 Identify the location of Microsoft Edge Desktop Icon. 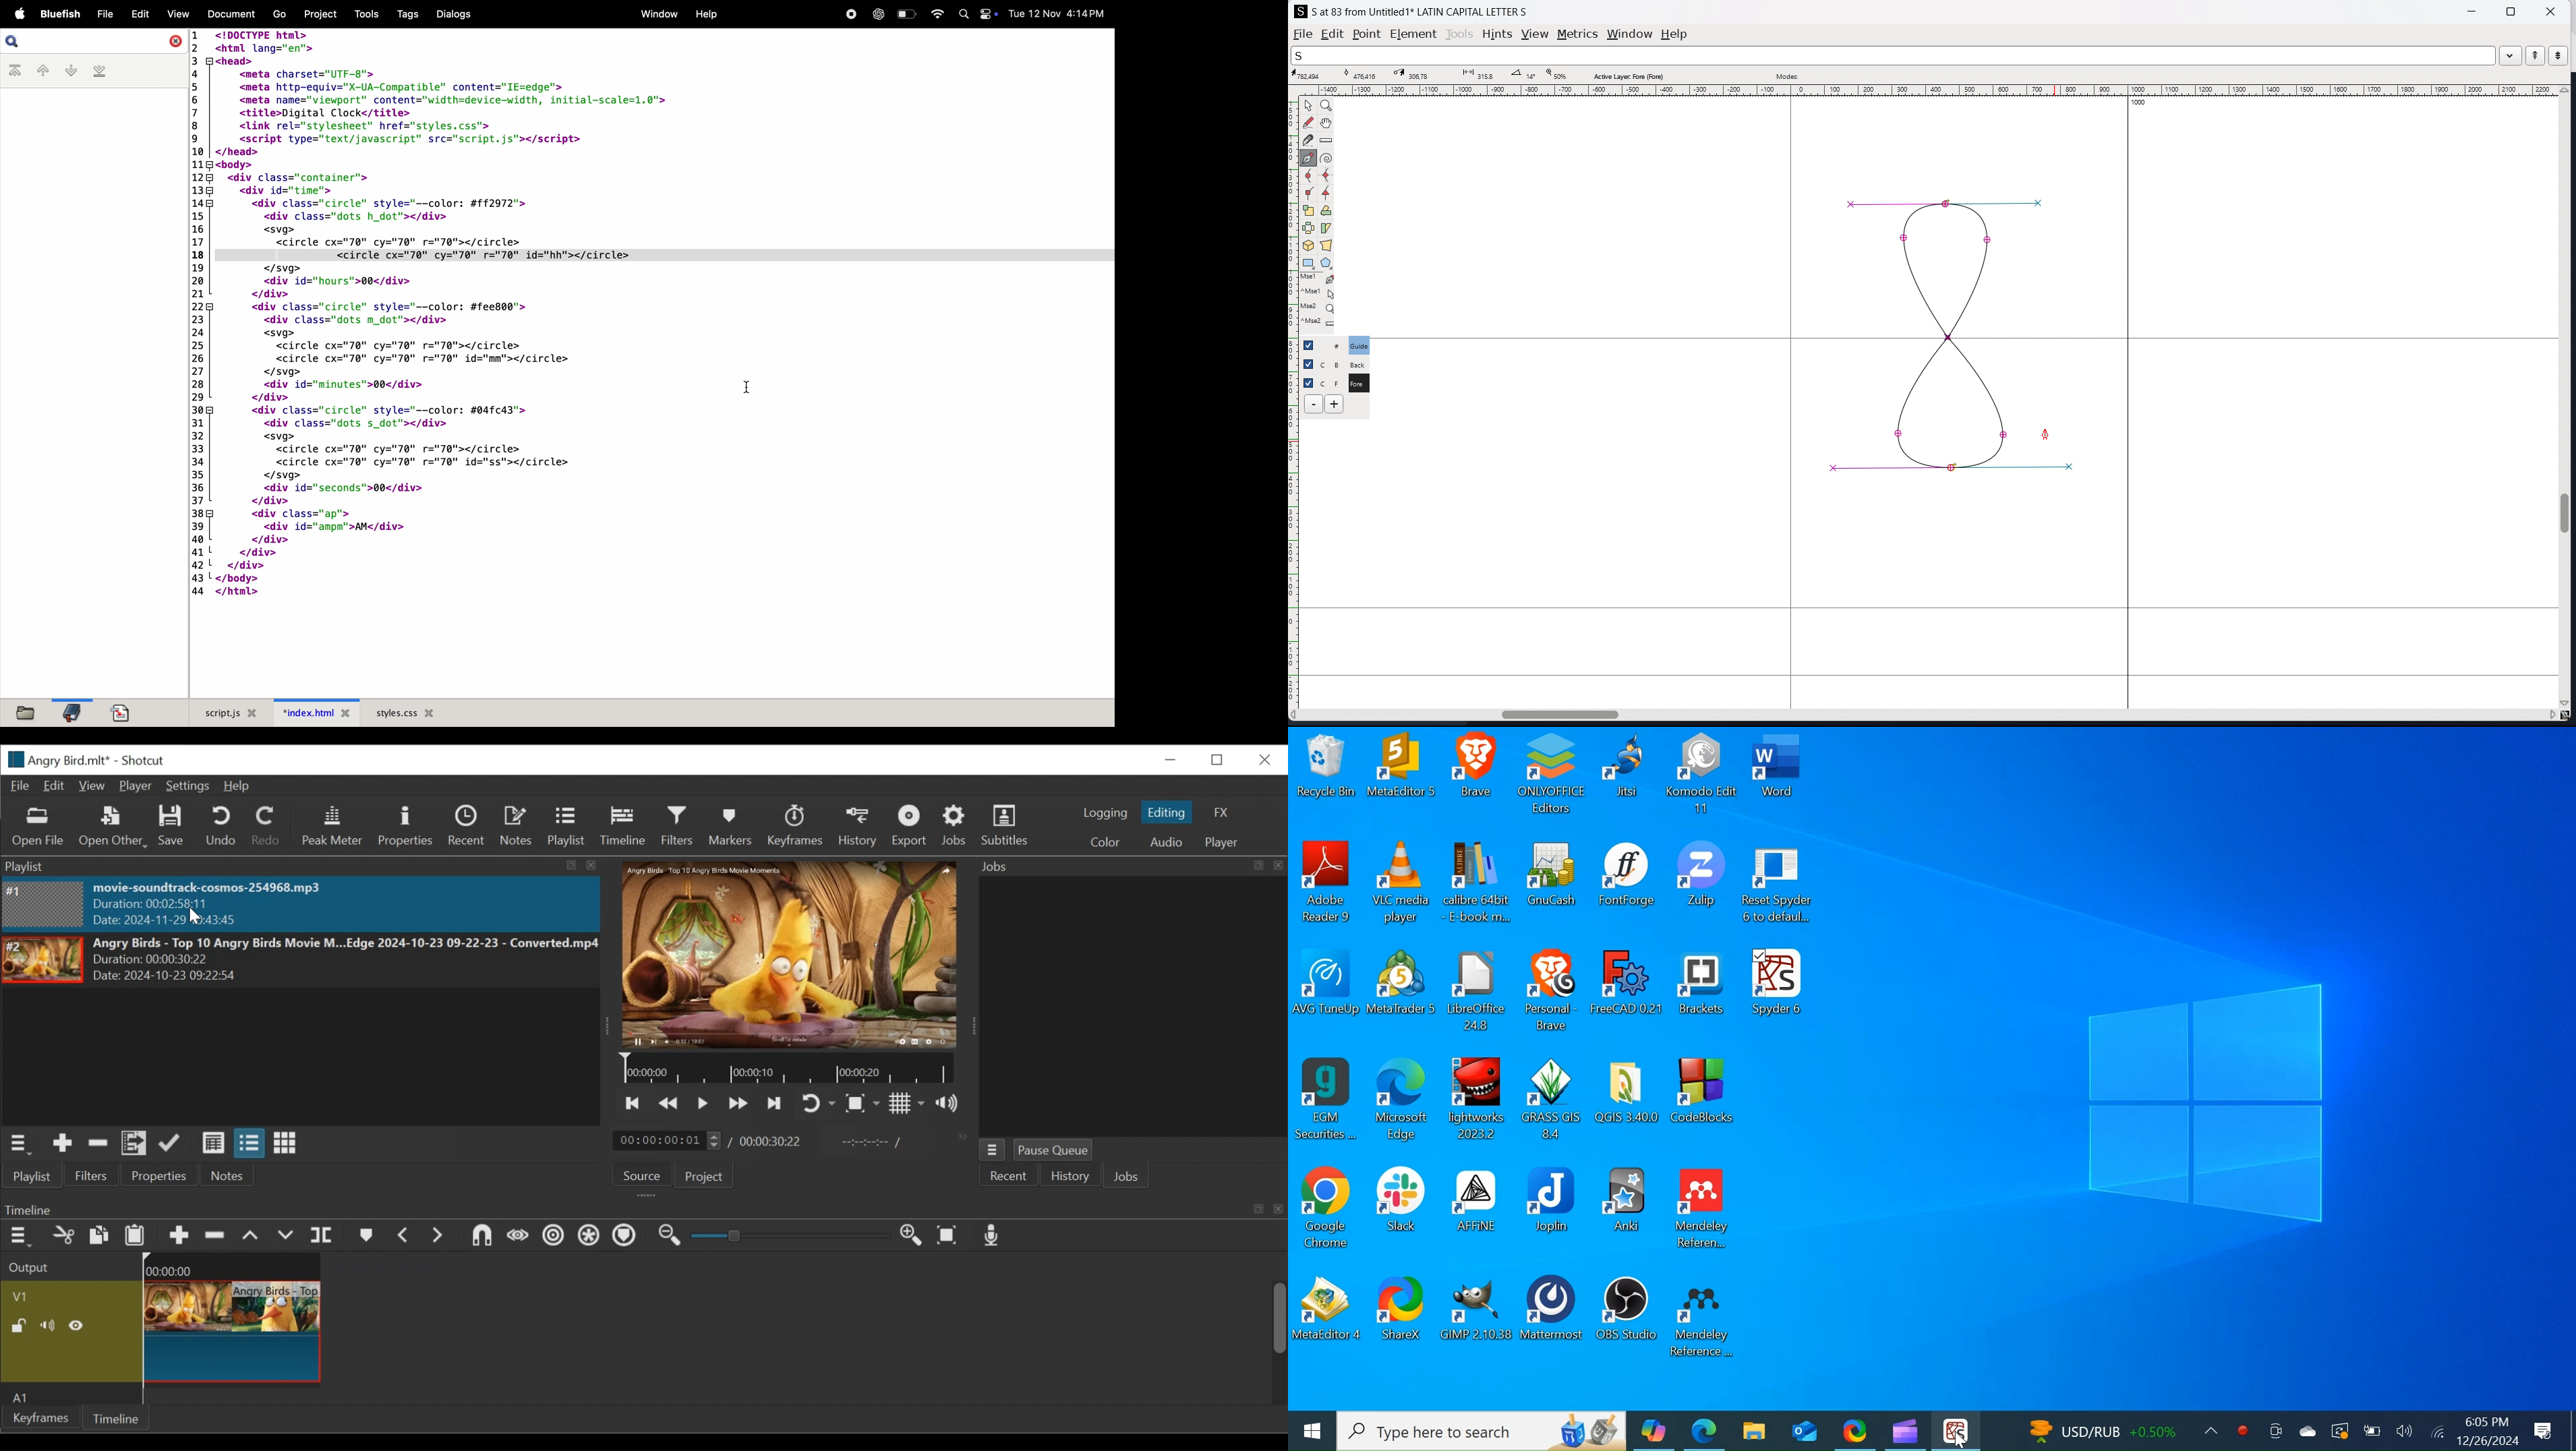
(1703, 1431).